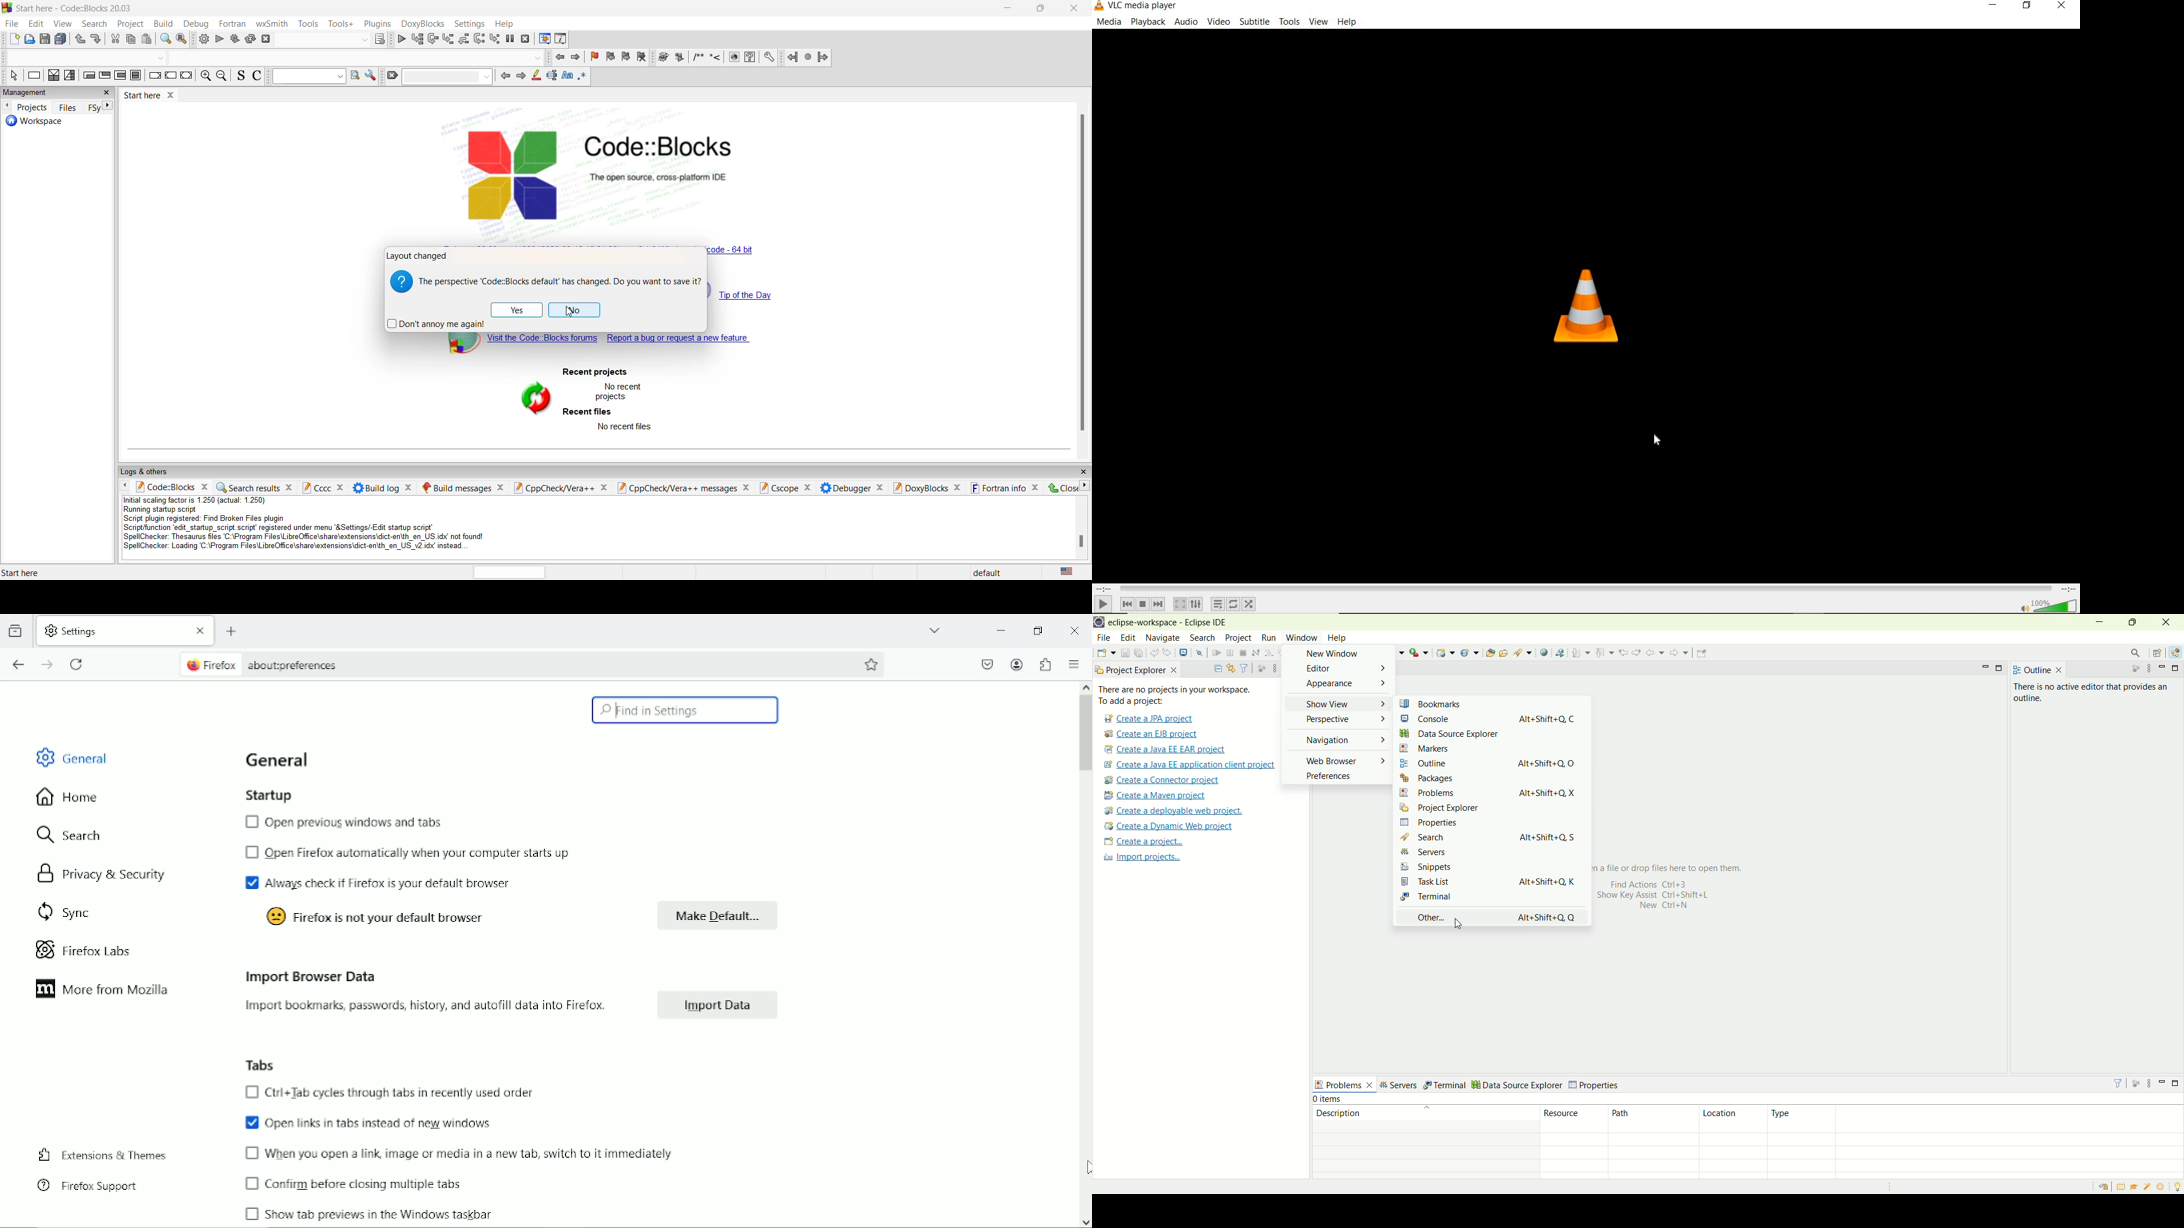 The width and height of the screenshot is (2184, 1232). Describe the element at coordinates (71, 756) in the screenshot. I see `general` at that location.